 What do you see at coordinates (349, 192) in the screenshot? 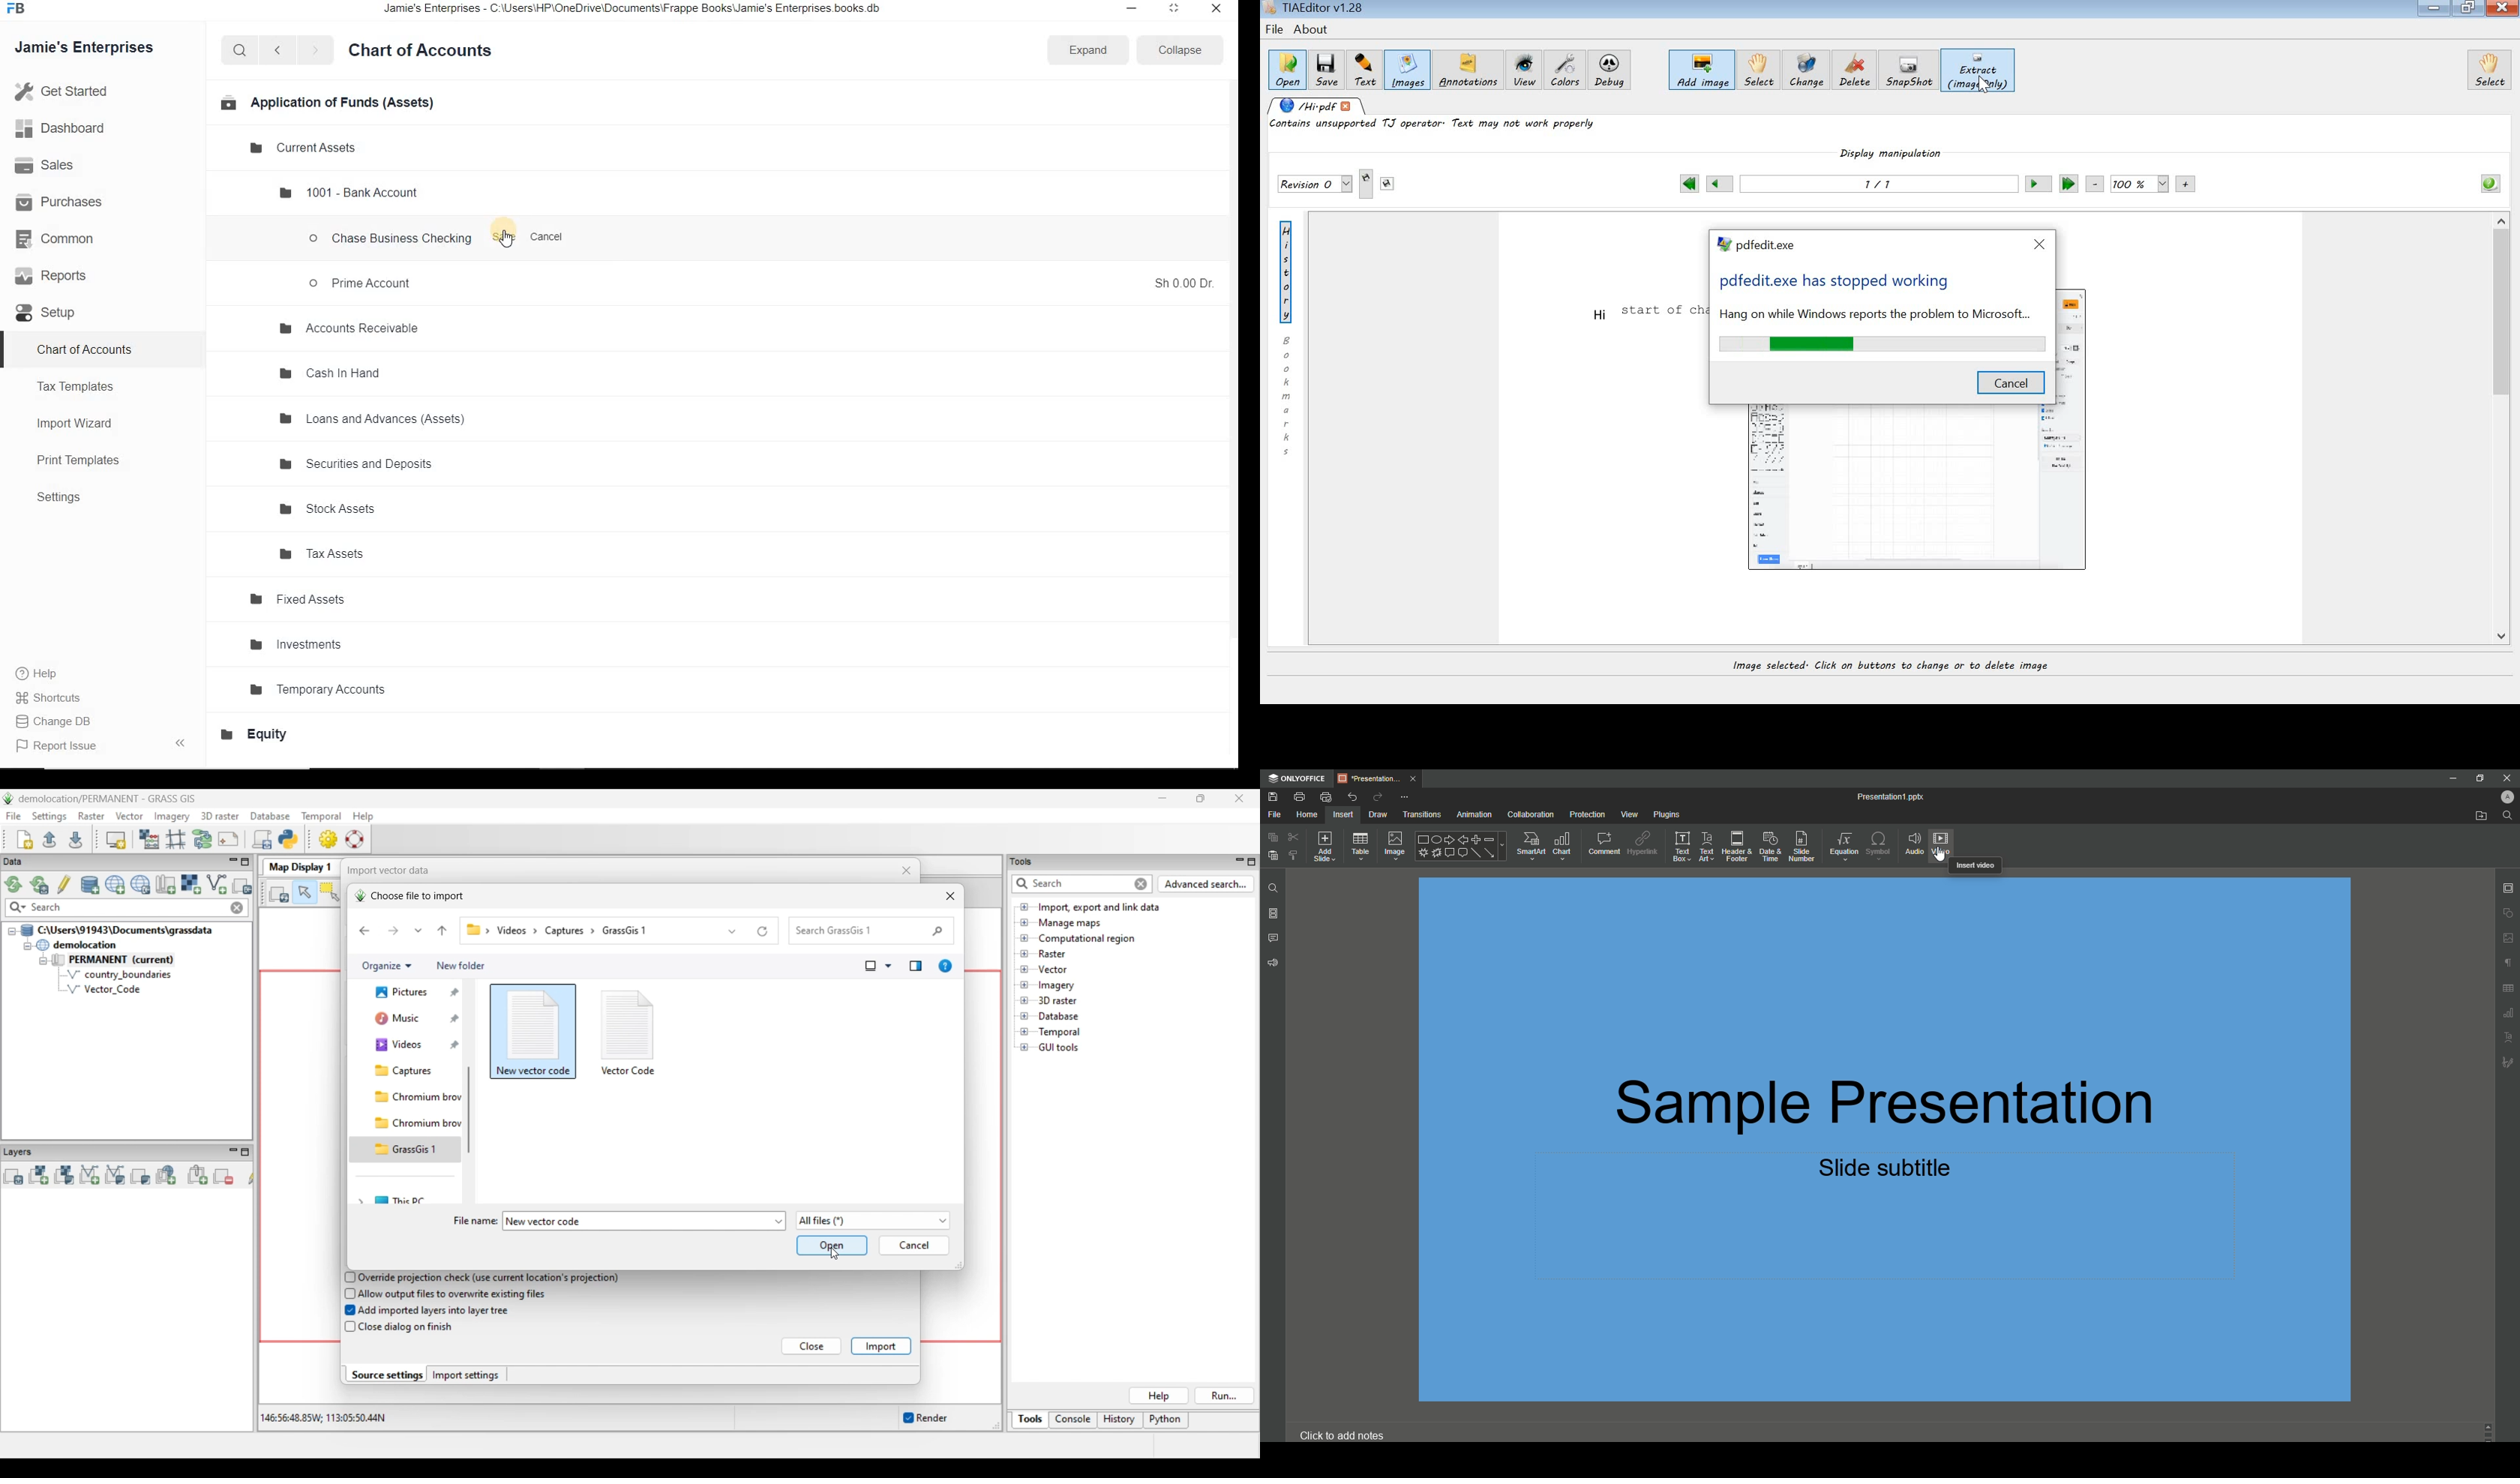
I see `1001 - Bank Account` at bounding box center [349, 192].